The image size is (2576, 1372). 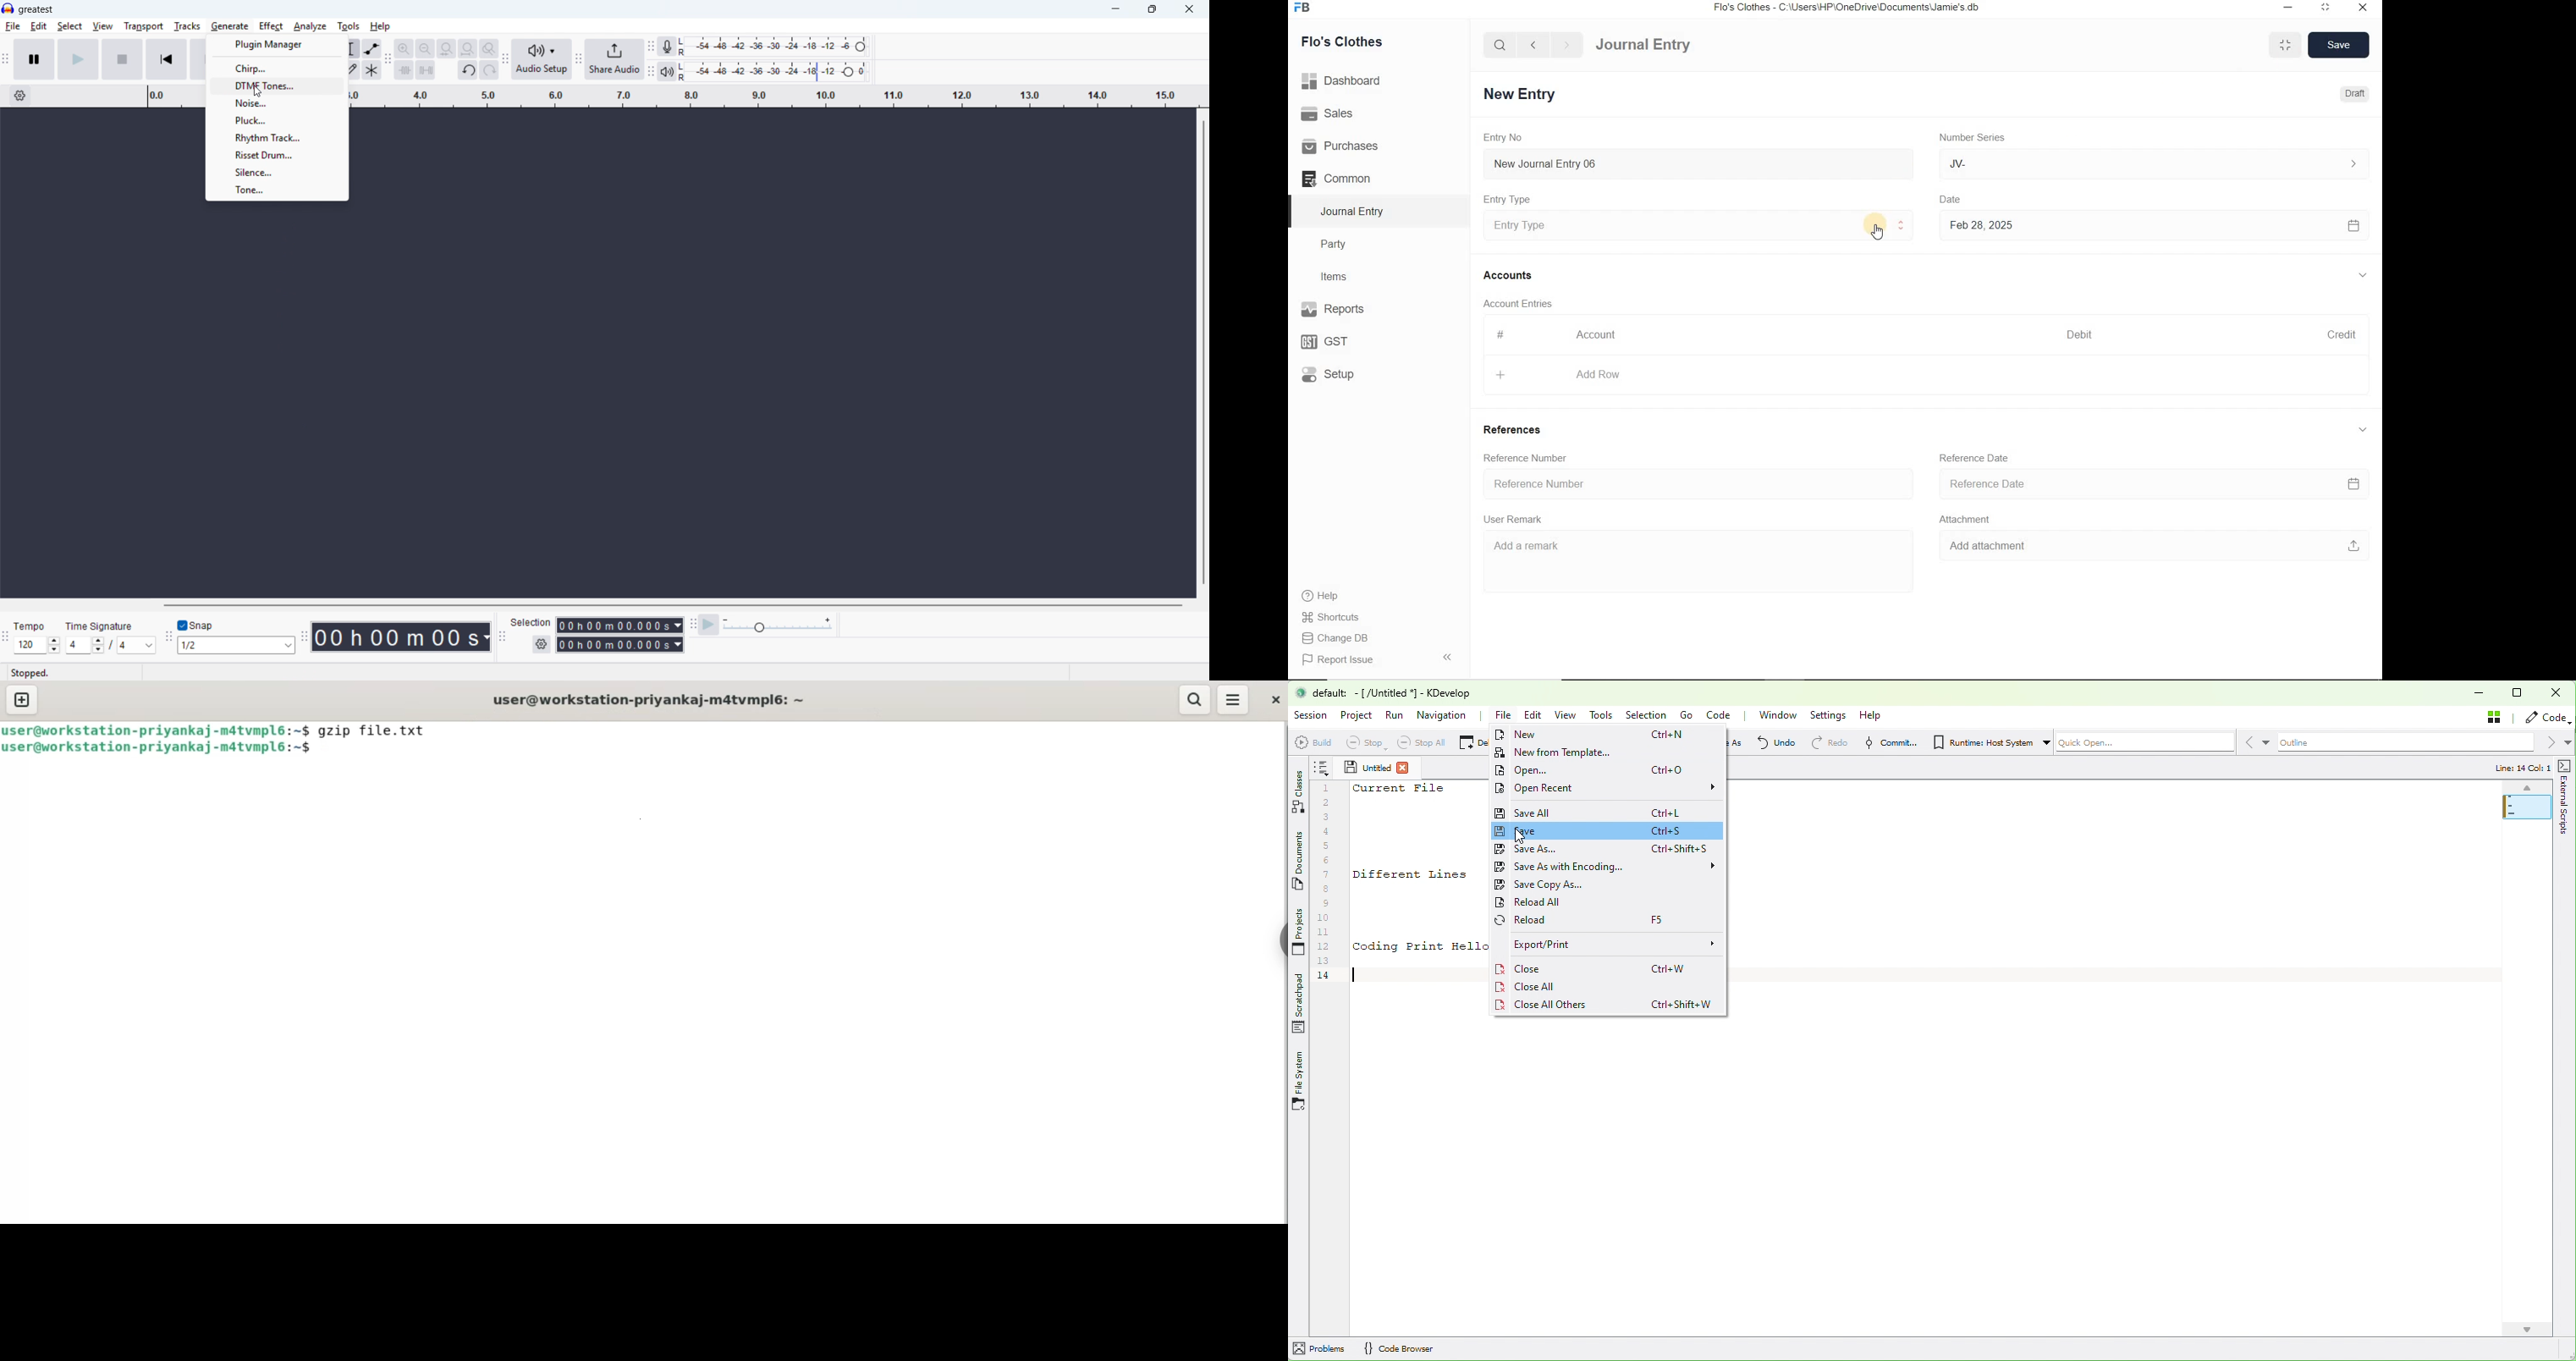 What do you see at coordinates (1529, 458) in the screenshot?
I see `Reference Number` at bounding box center [1529, 458].